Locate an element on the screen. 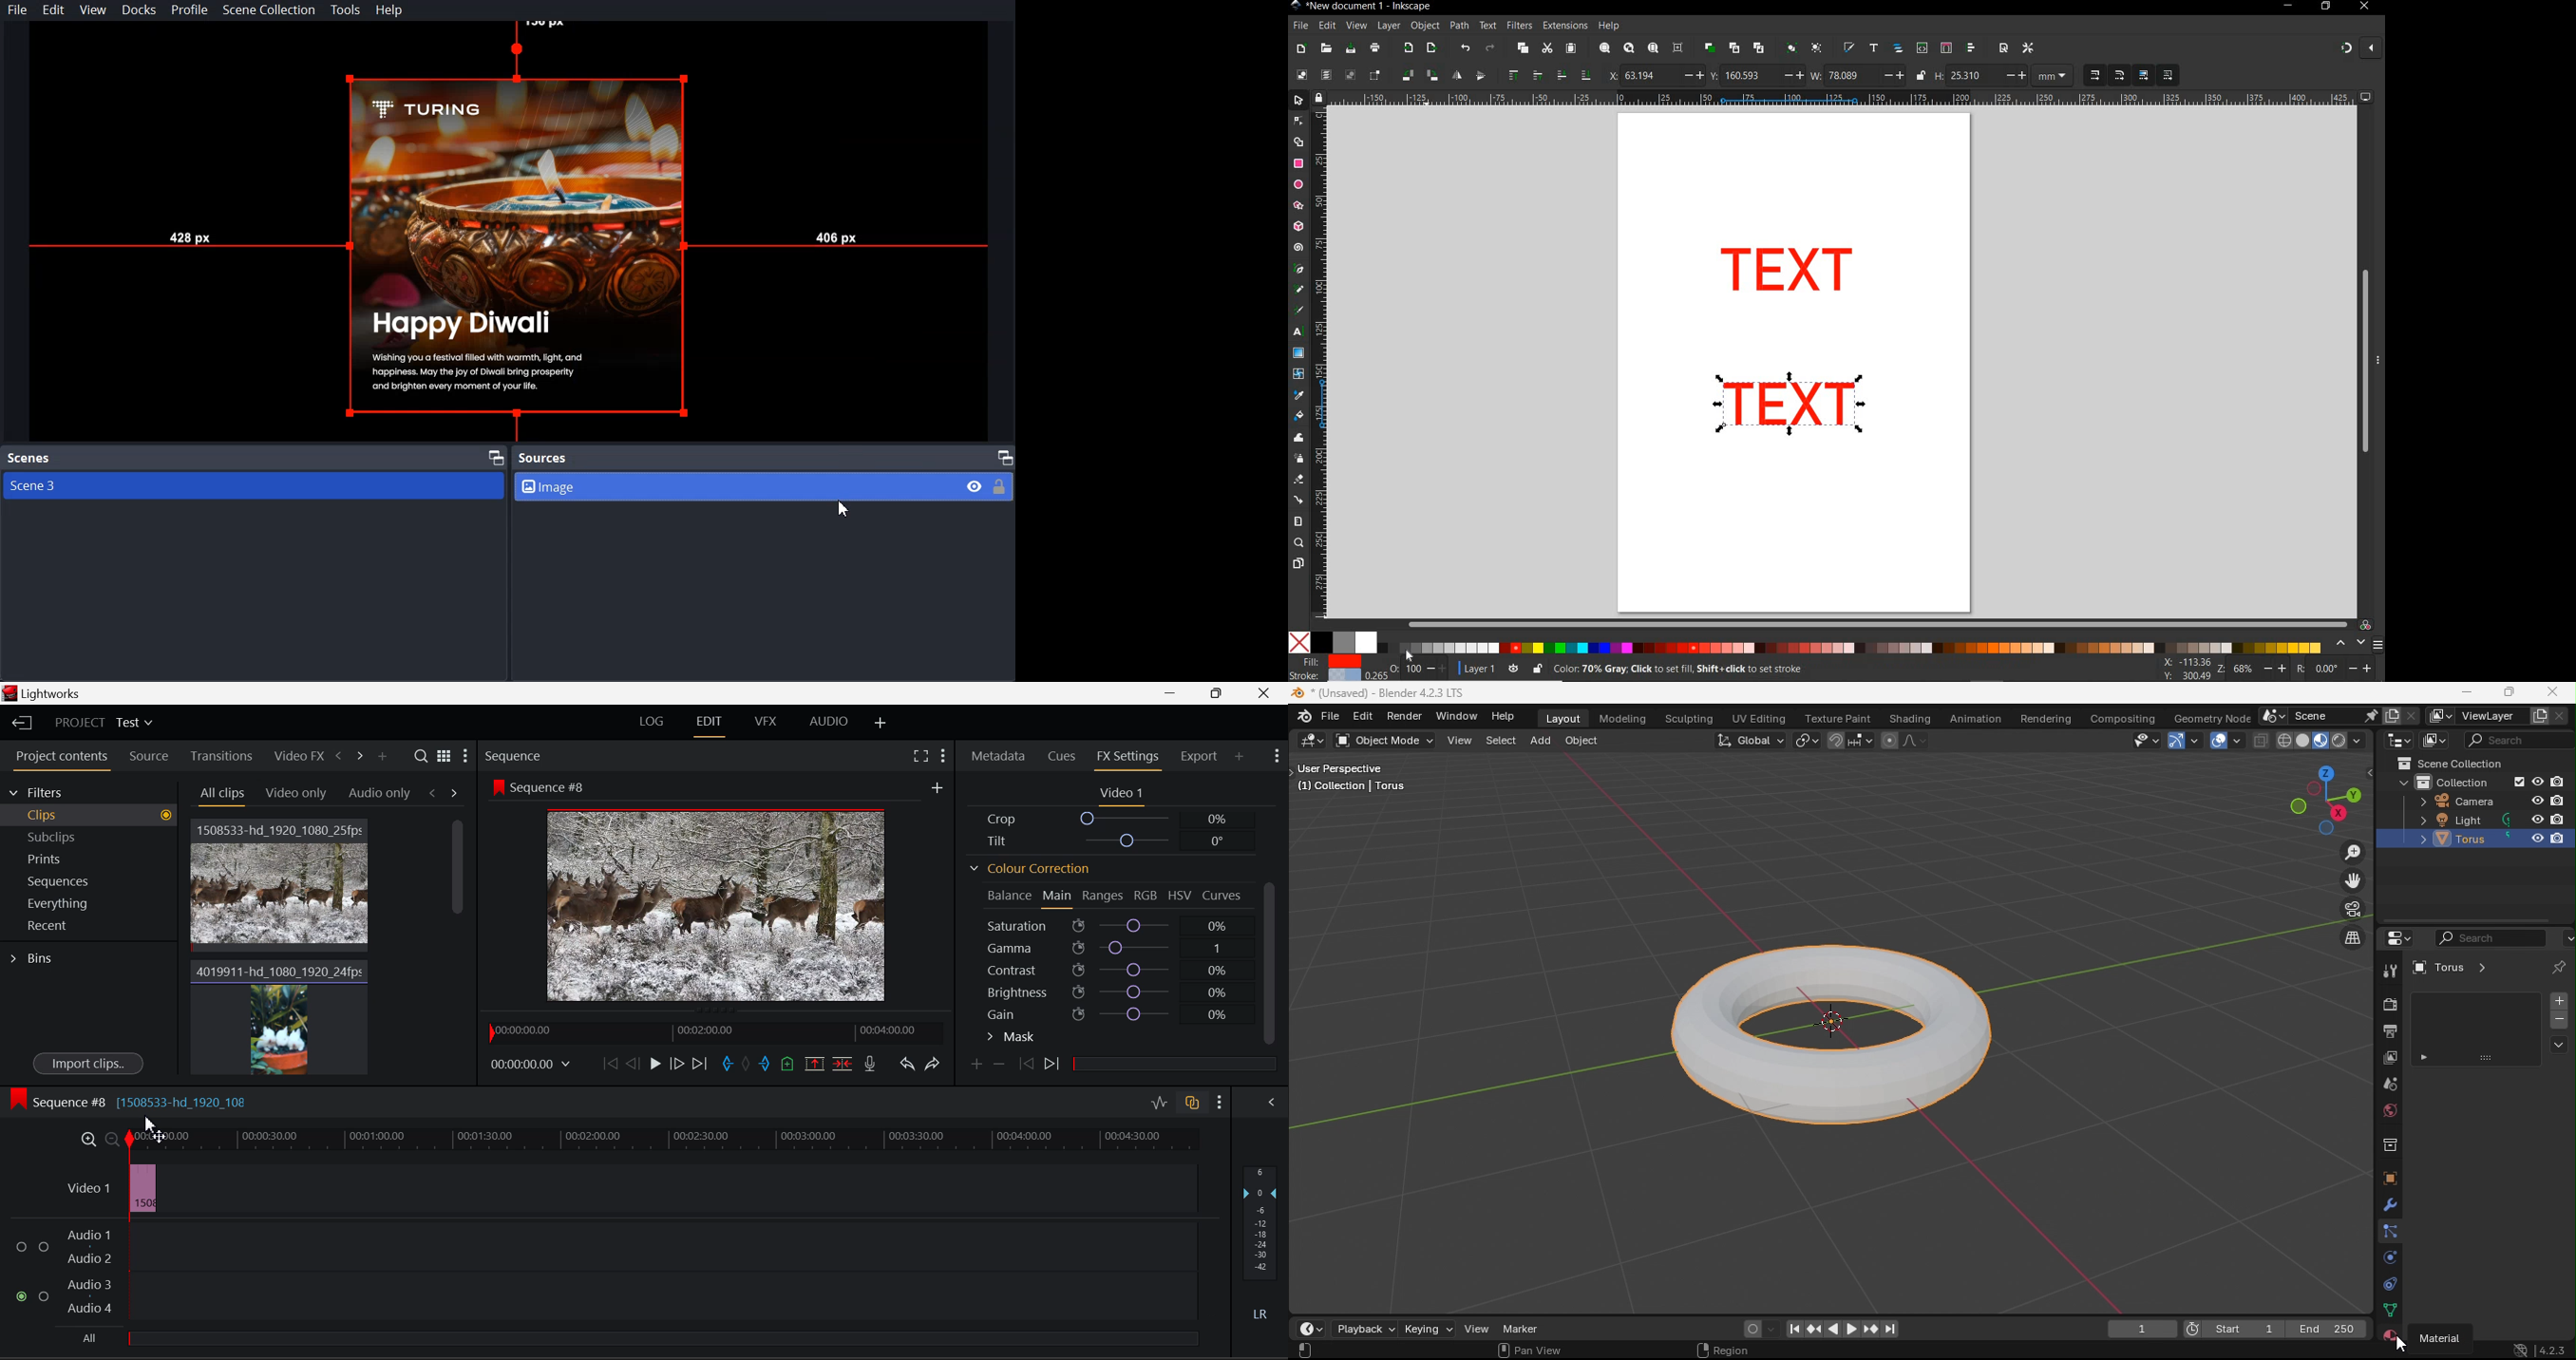  Decibel Level is located at coordinates (1263, 1223).